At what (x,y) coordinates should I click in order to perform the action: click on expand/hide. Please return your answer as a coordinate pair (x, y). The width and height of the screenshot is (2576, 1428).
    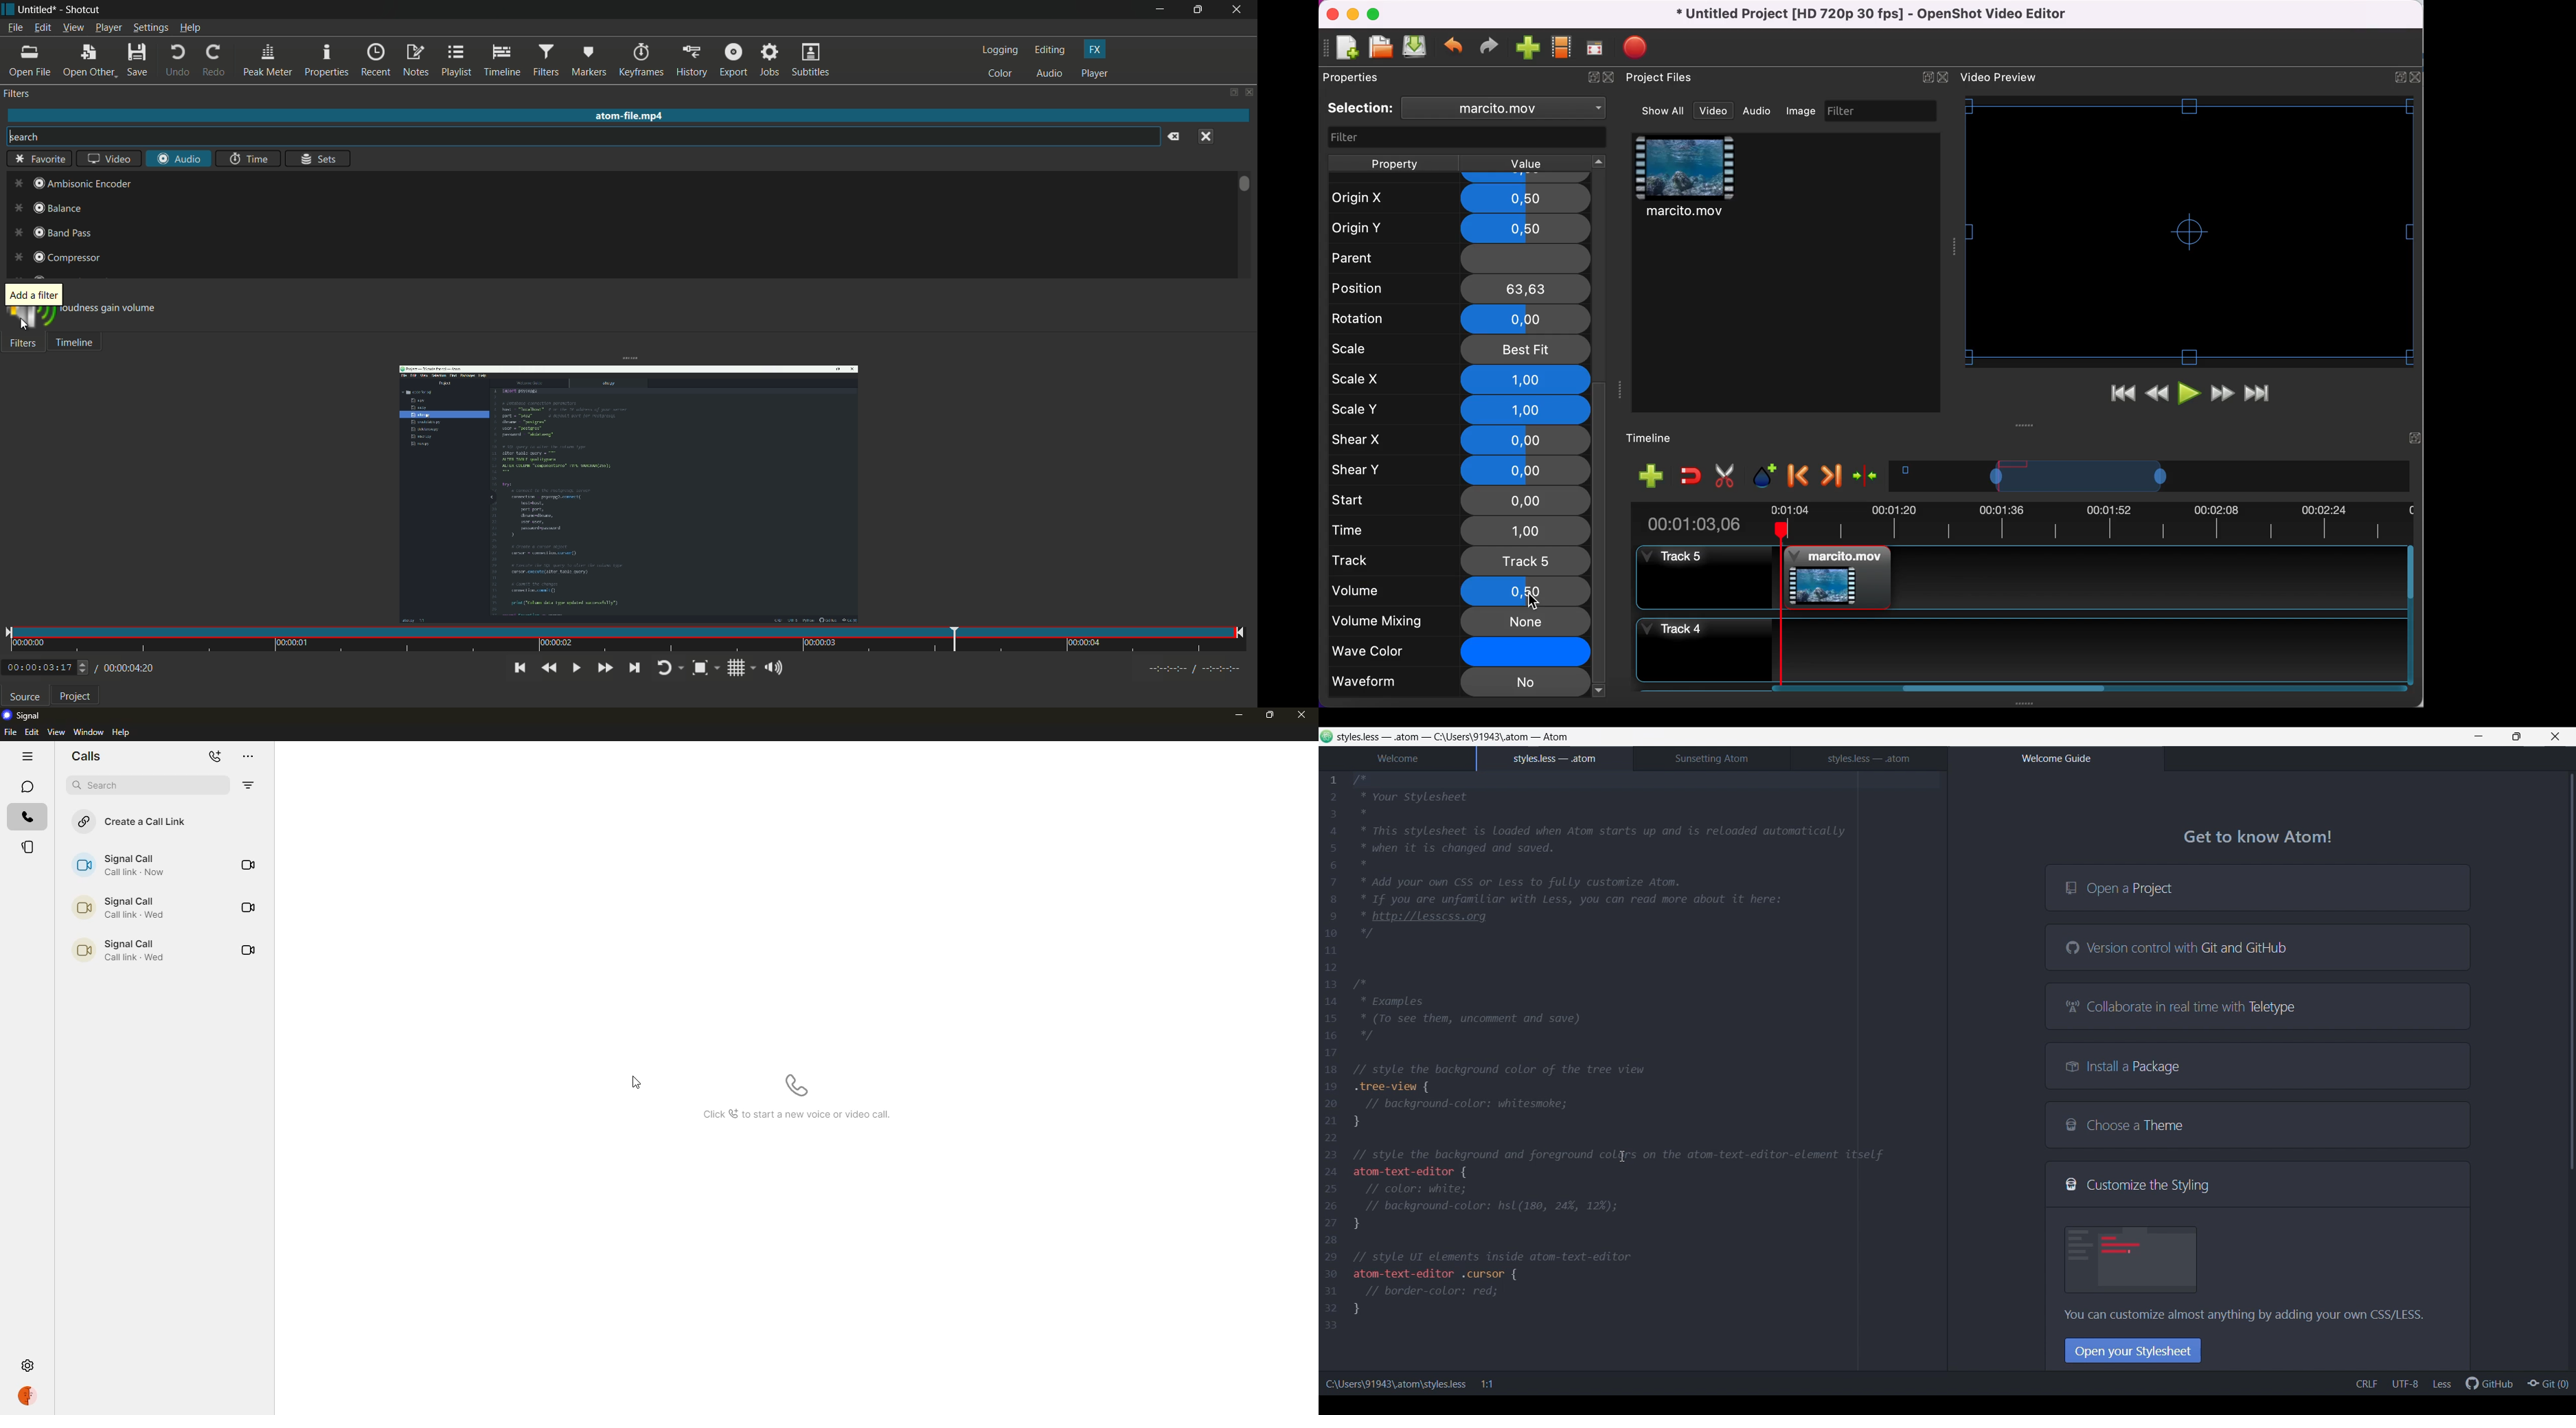
    Looking at the image, I should click on (1591, 78).